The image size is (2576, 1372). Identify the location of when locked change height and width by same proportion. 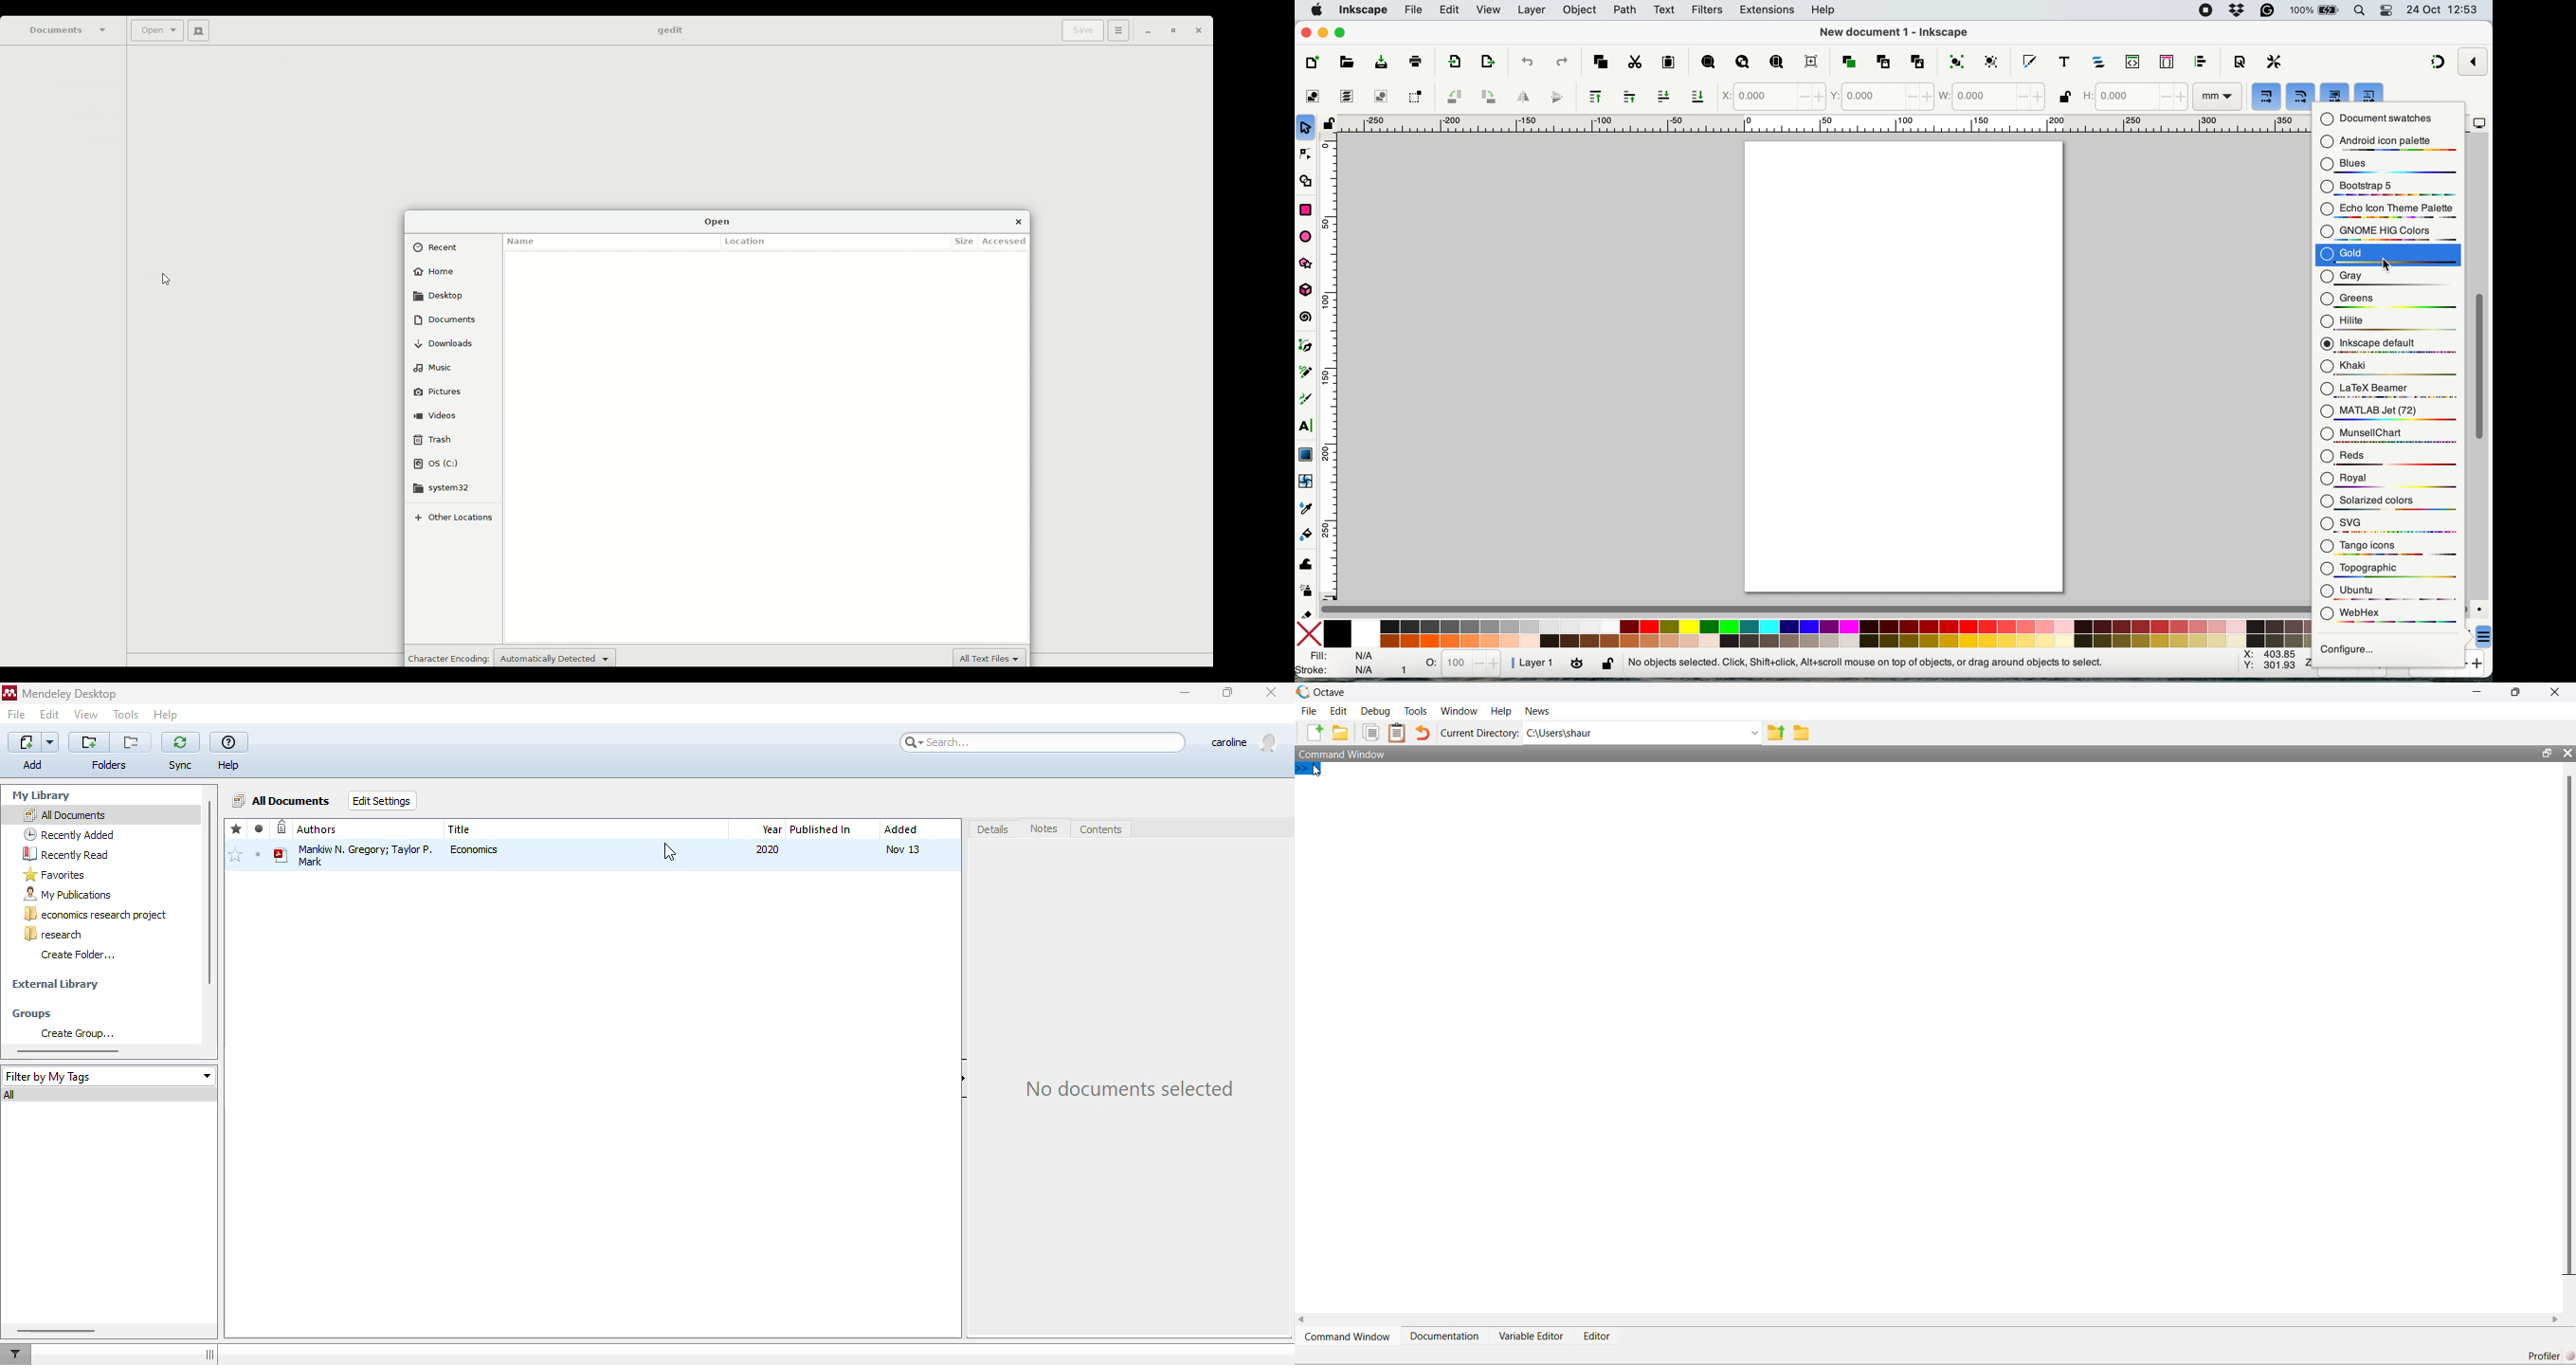
(2063, 97).